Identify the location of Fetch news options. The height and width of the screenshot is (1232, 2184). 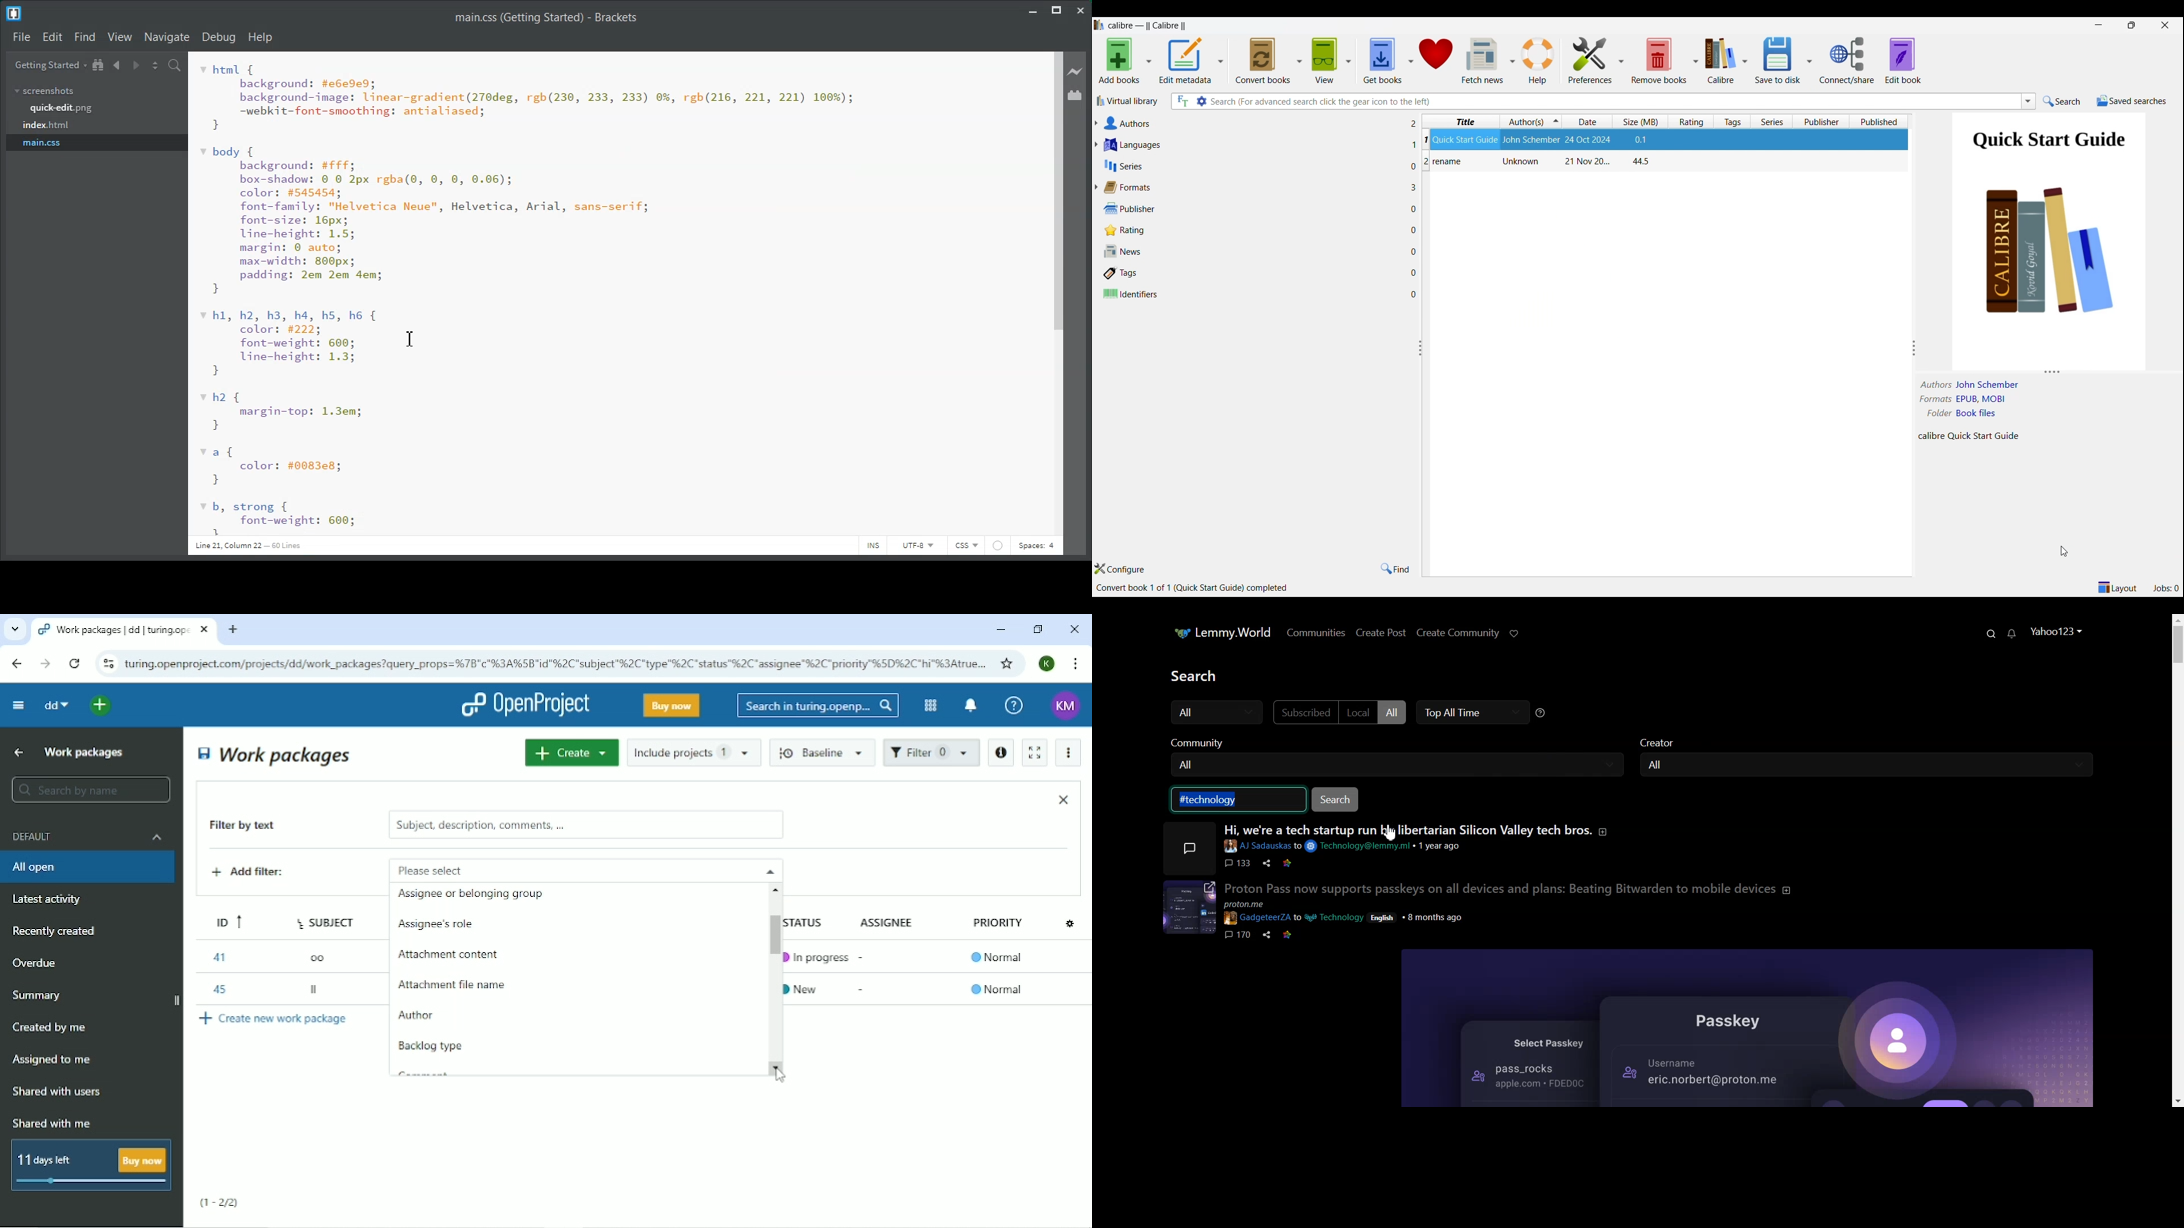
(1513, 60).